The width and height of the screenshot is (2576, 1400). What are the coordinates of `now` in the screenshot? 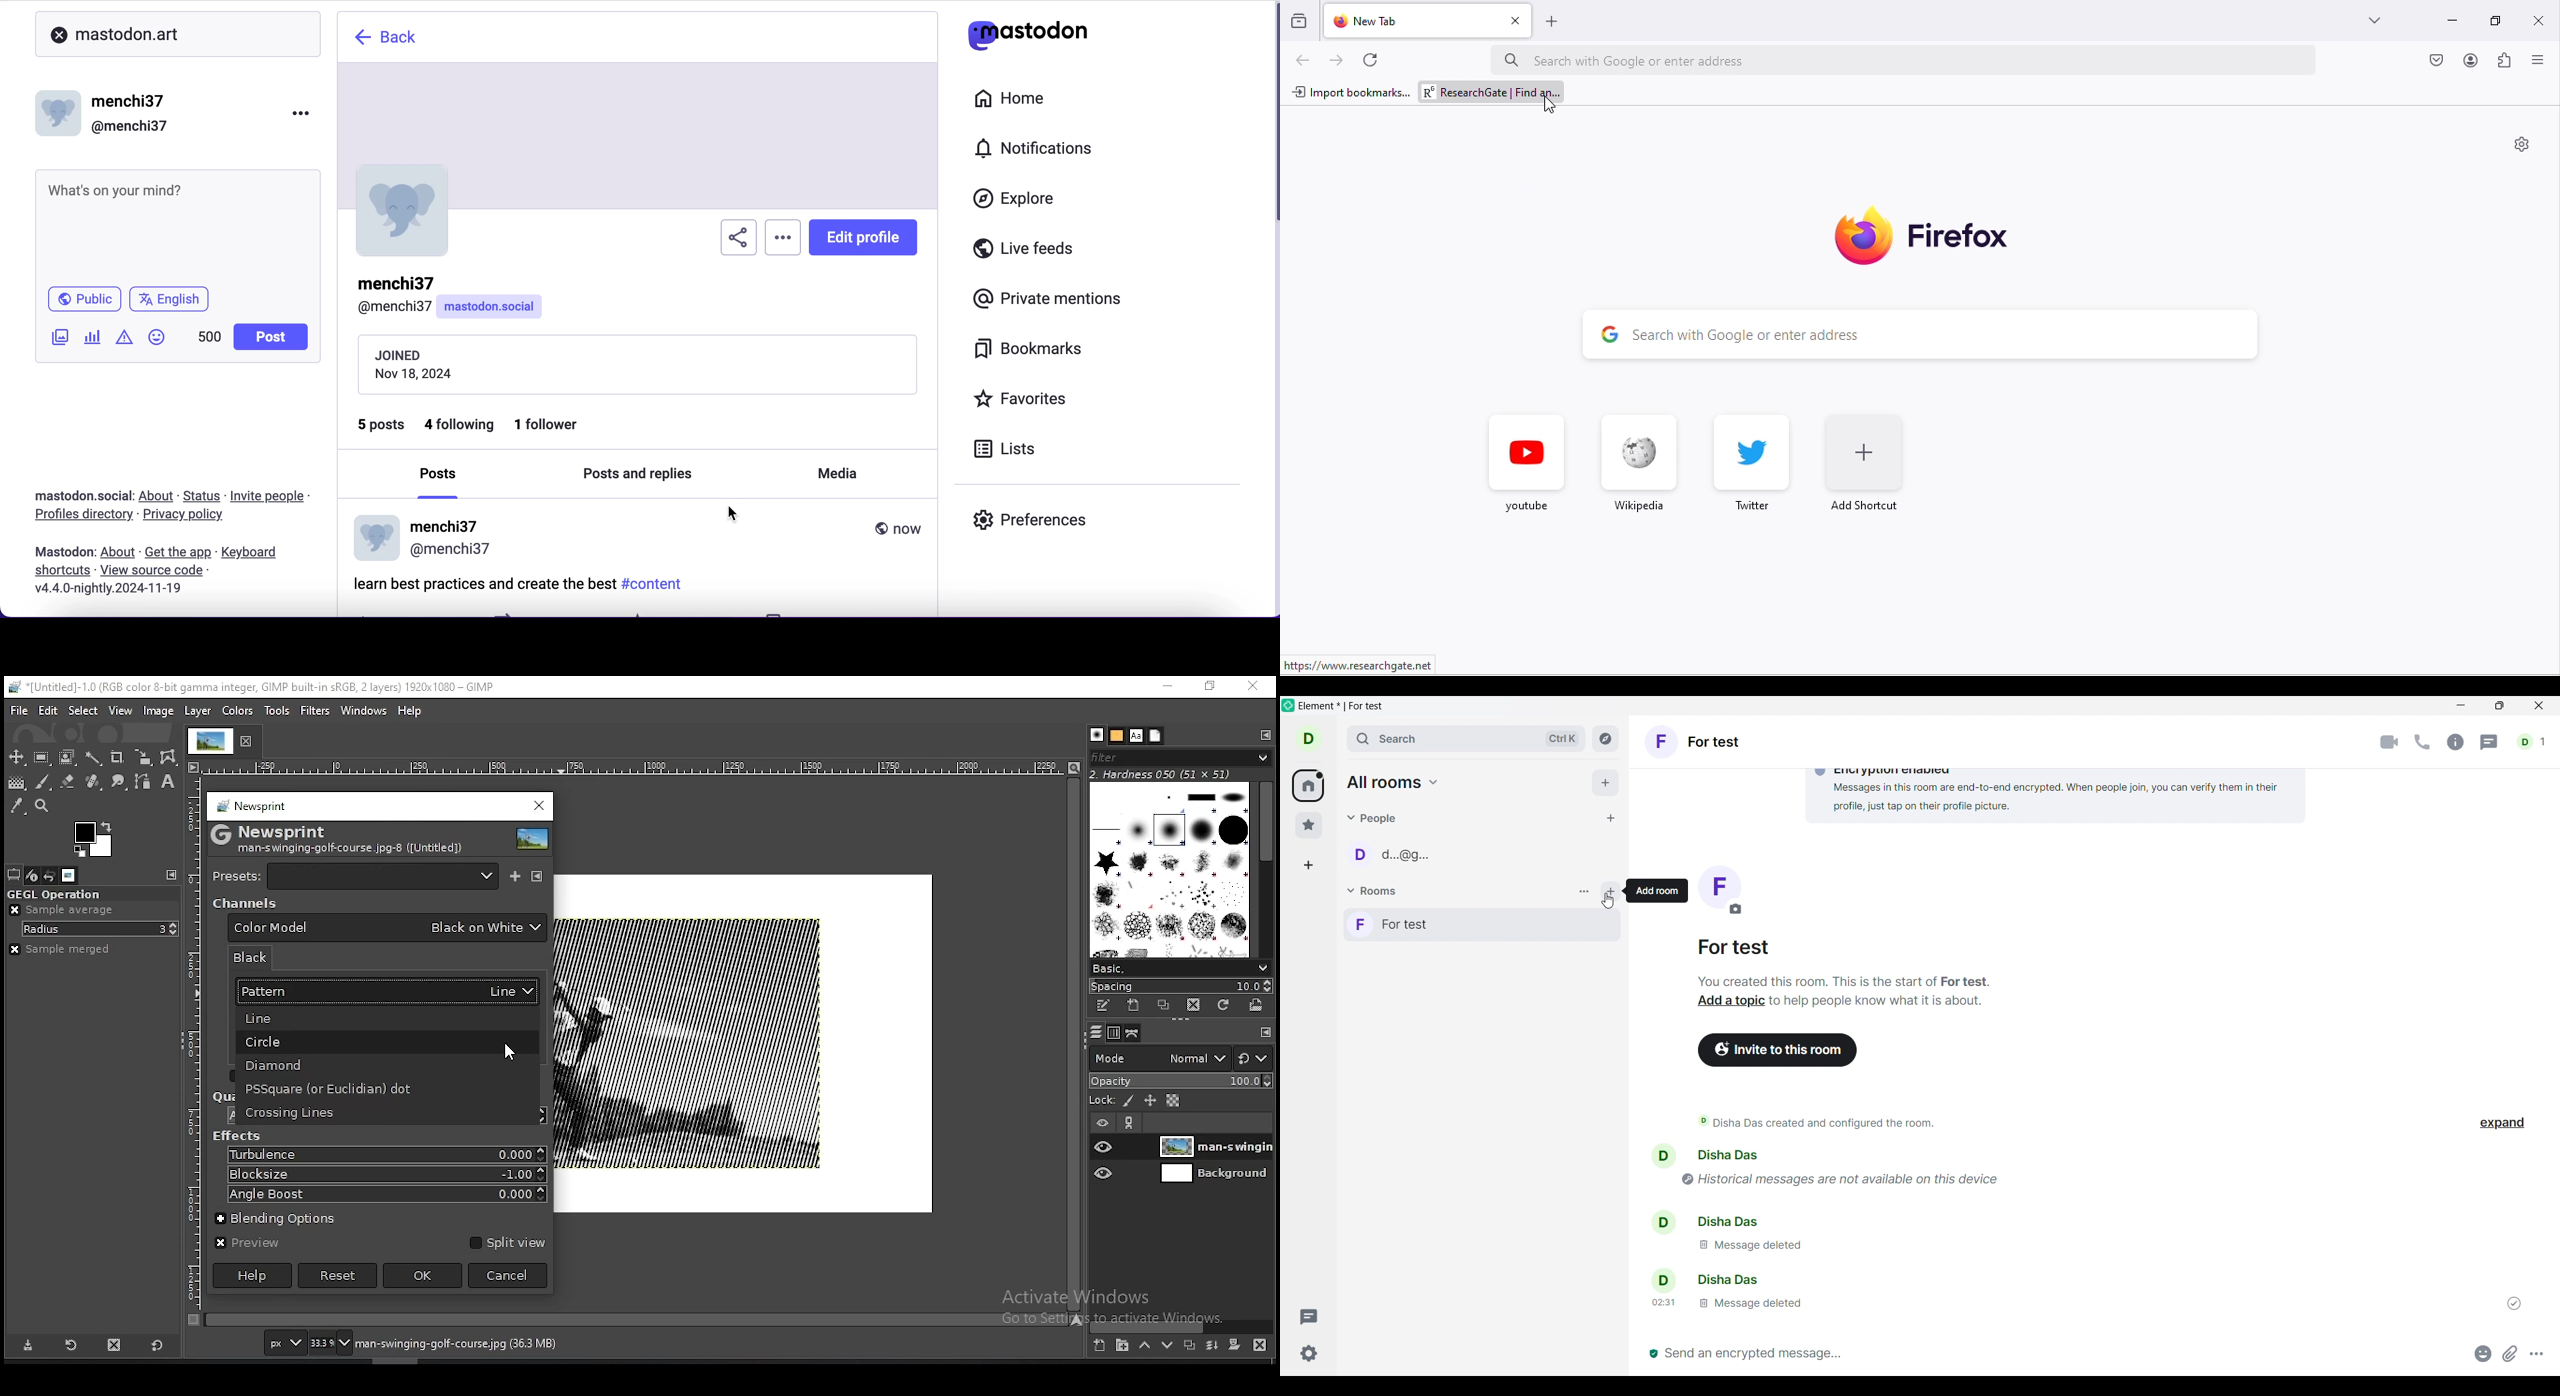 It's located at (897, 528).